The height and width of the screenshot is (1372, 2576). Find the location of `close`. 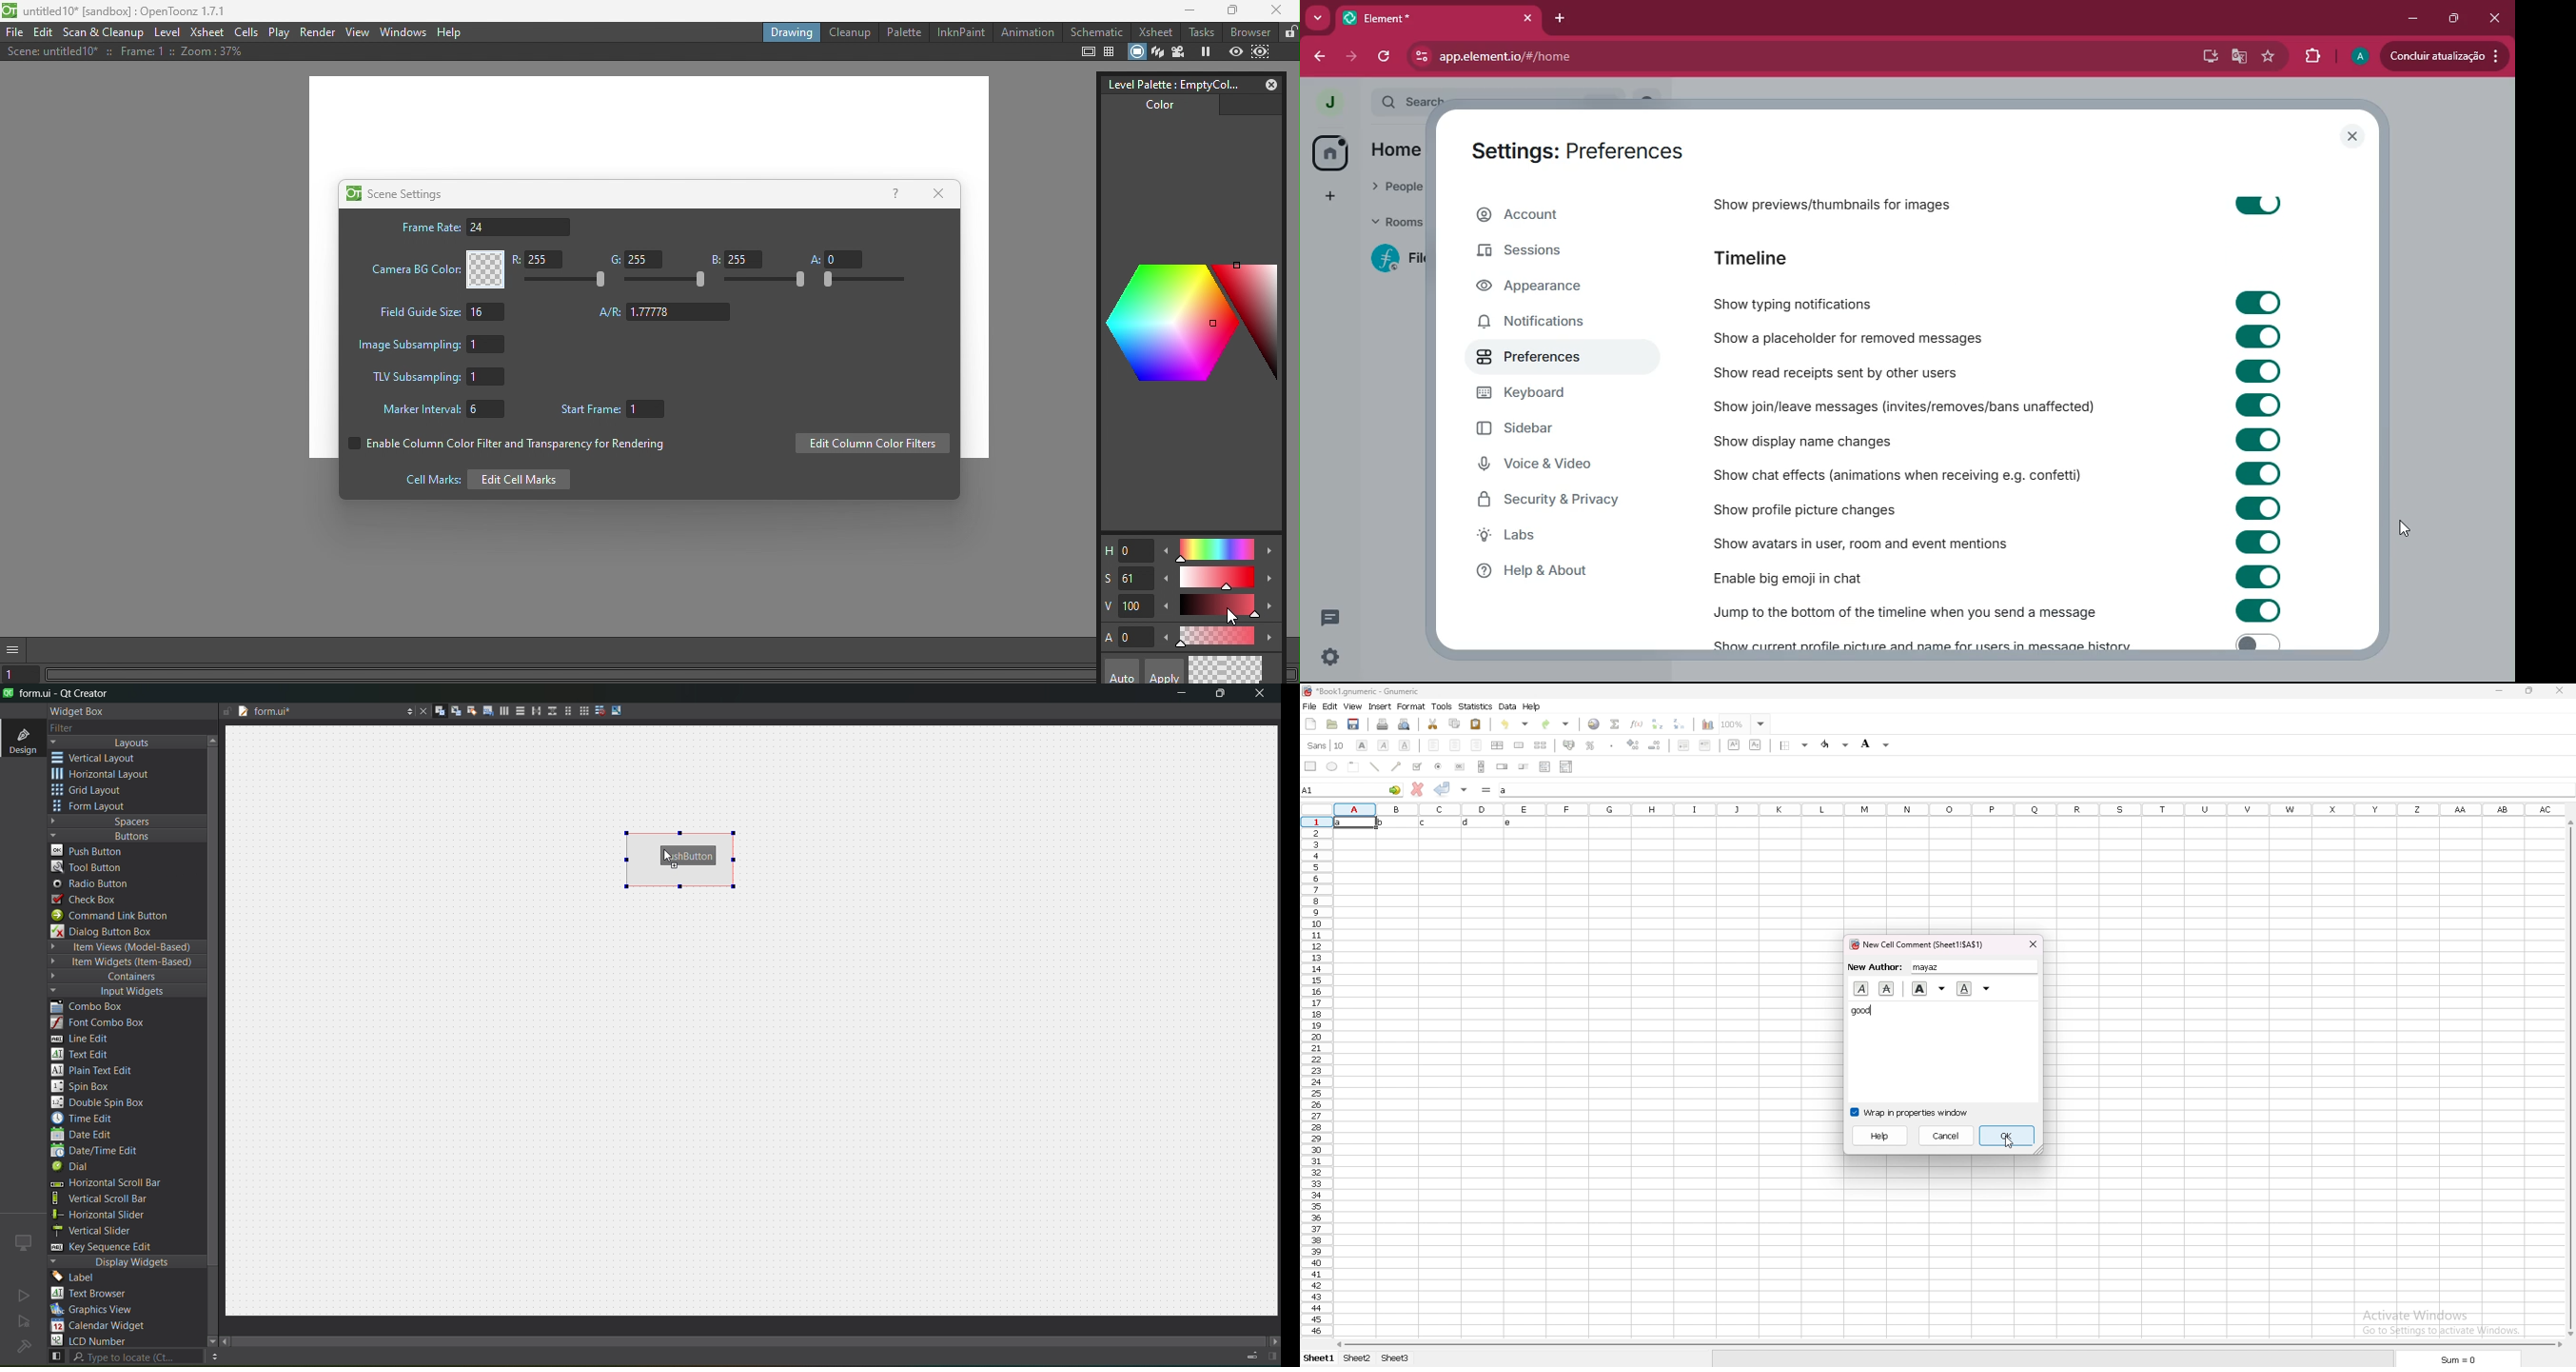

close is located at coordinates (1279, 12).